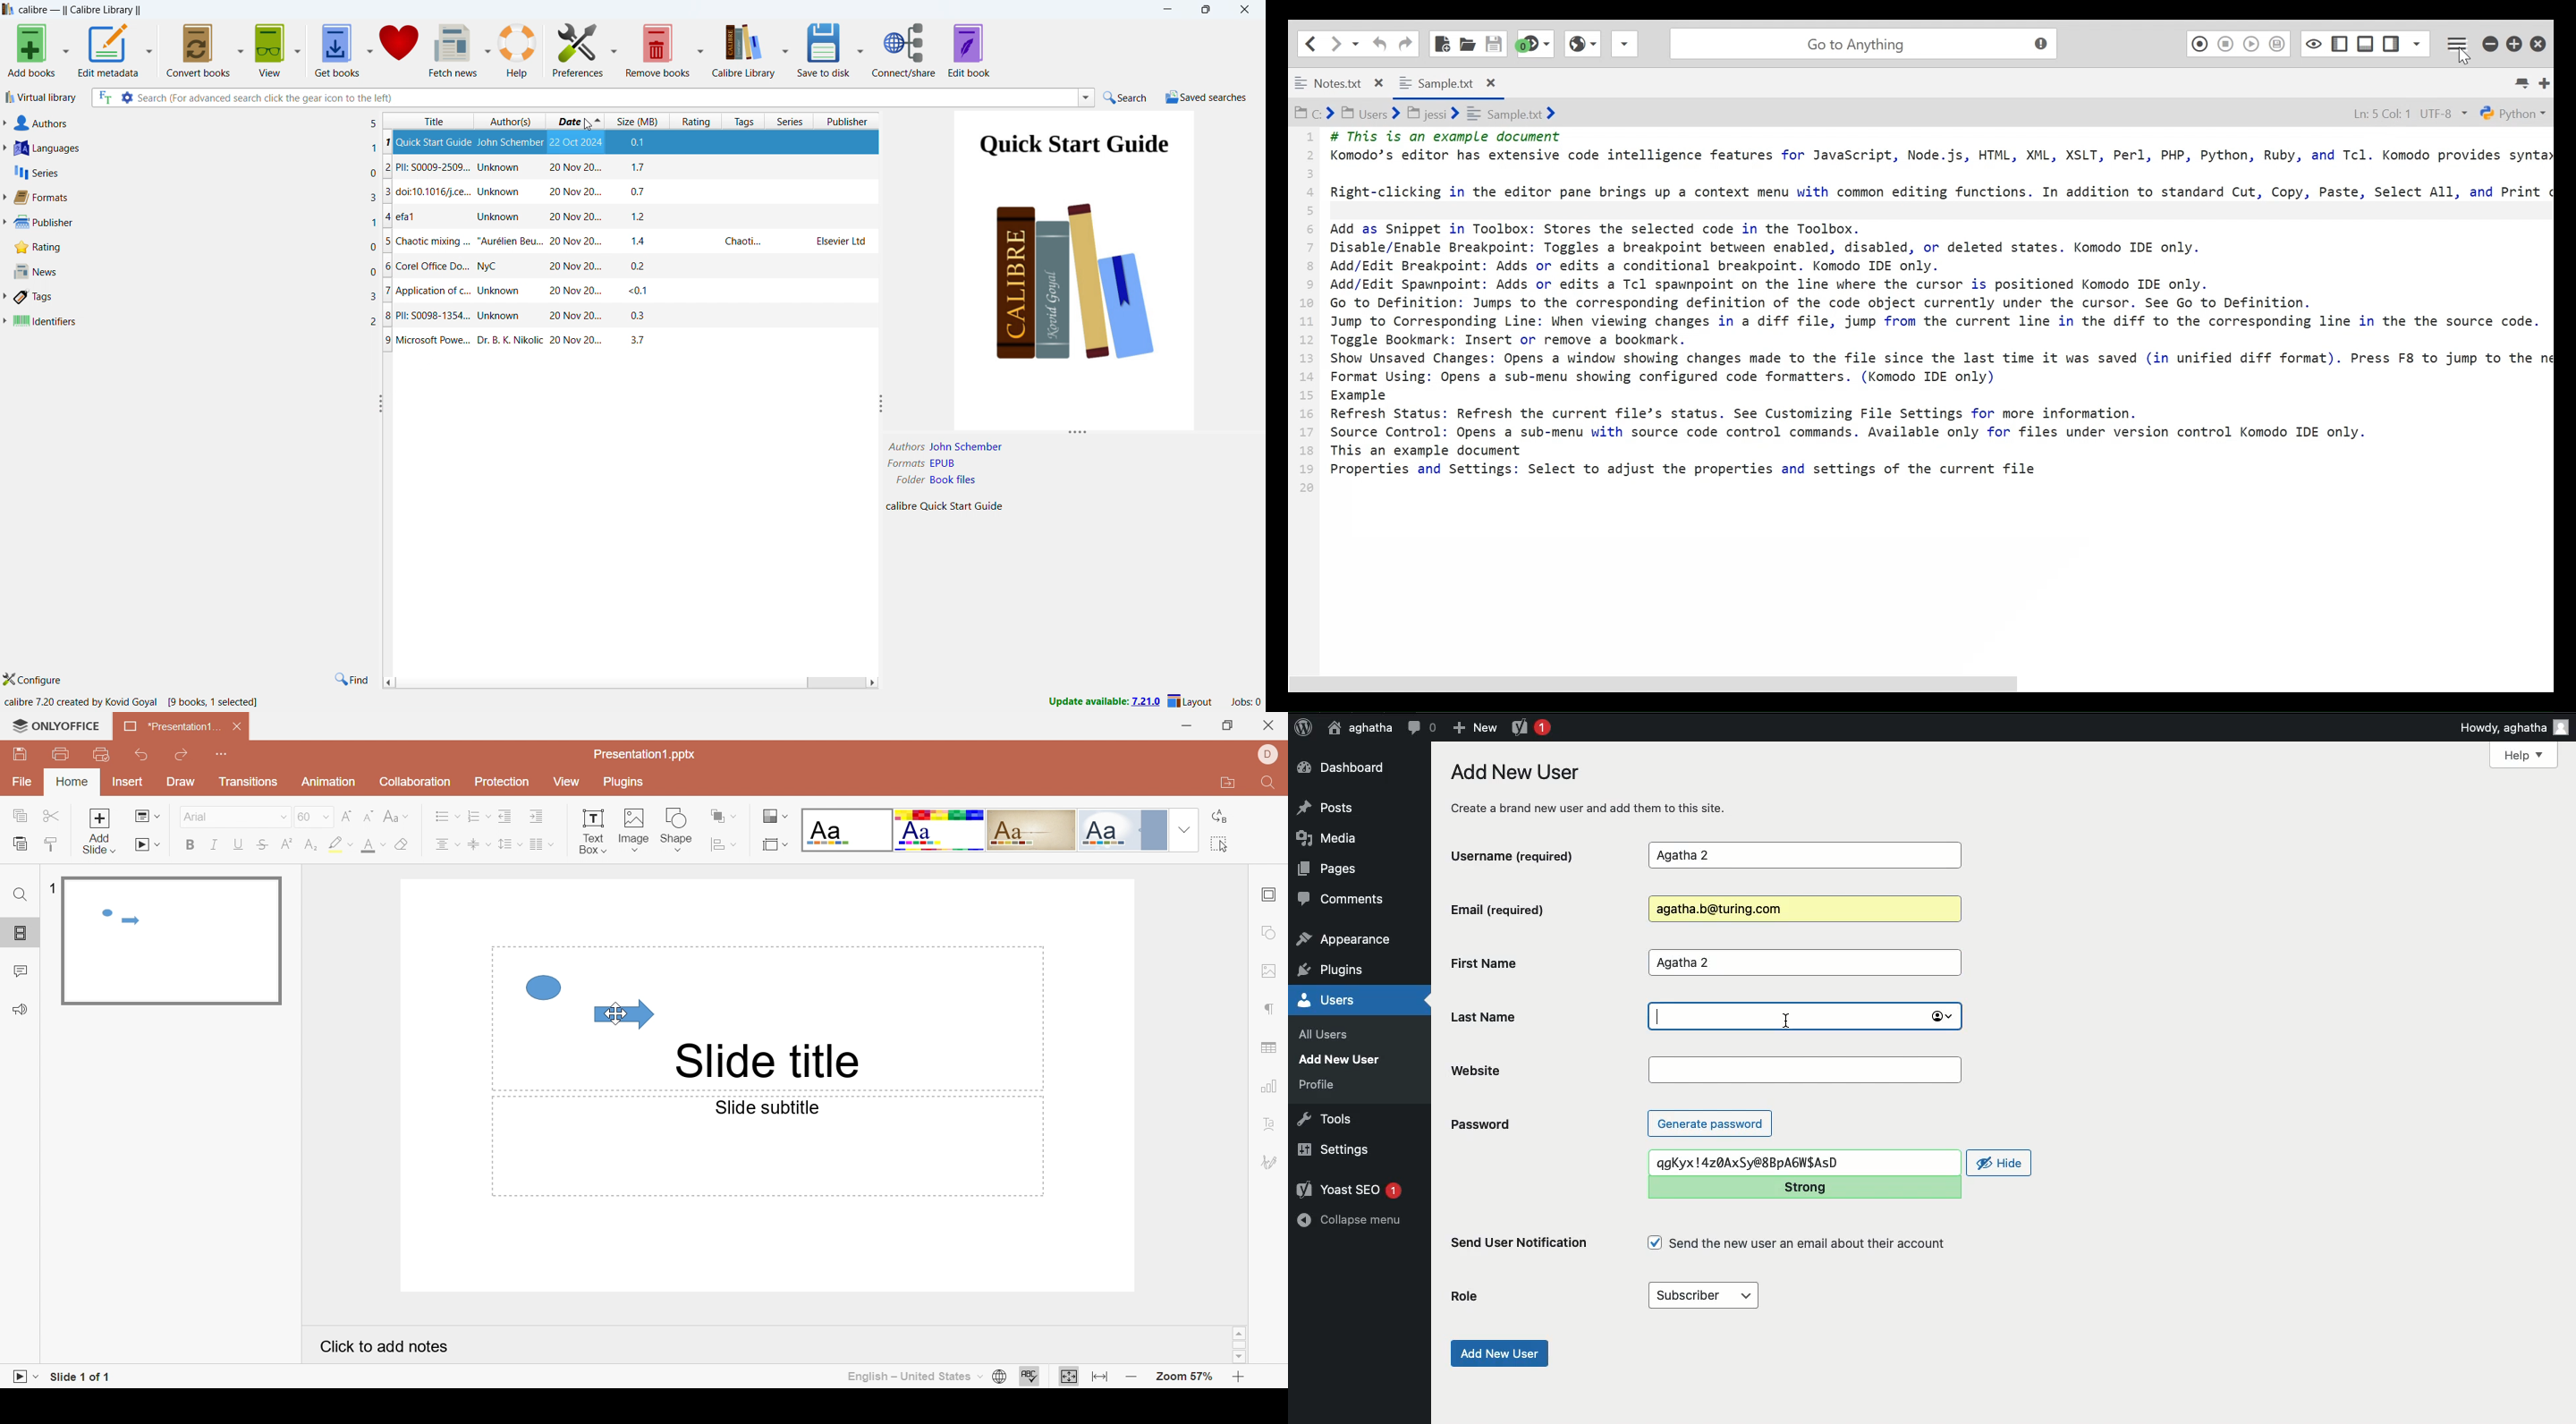 The width and height of the screenshot is (2576, 1428). I want to click on Plugins, so click(625, 784).